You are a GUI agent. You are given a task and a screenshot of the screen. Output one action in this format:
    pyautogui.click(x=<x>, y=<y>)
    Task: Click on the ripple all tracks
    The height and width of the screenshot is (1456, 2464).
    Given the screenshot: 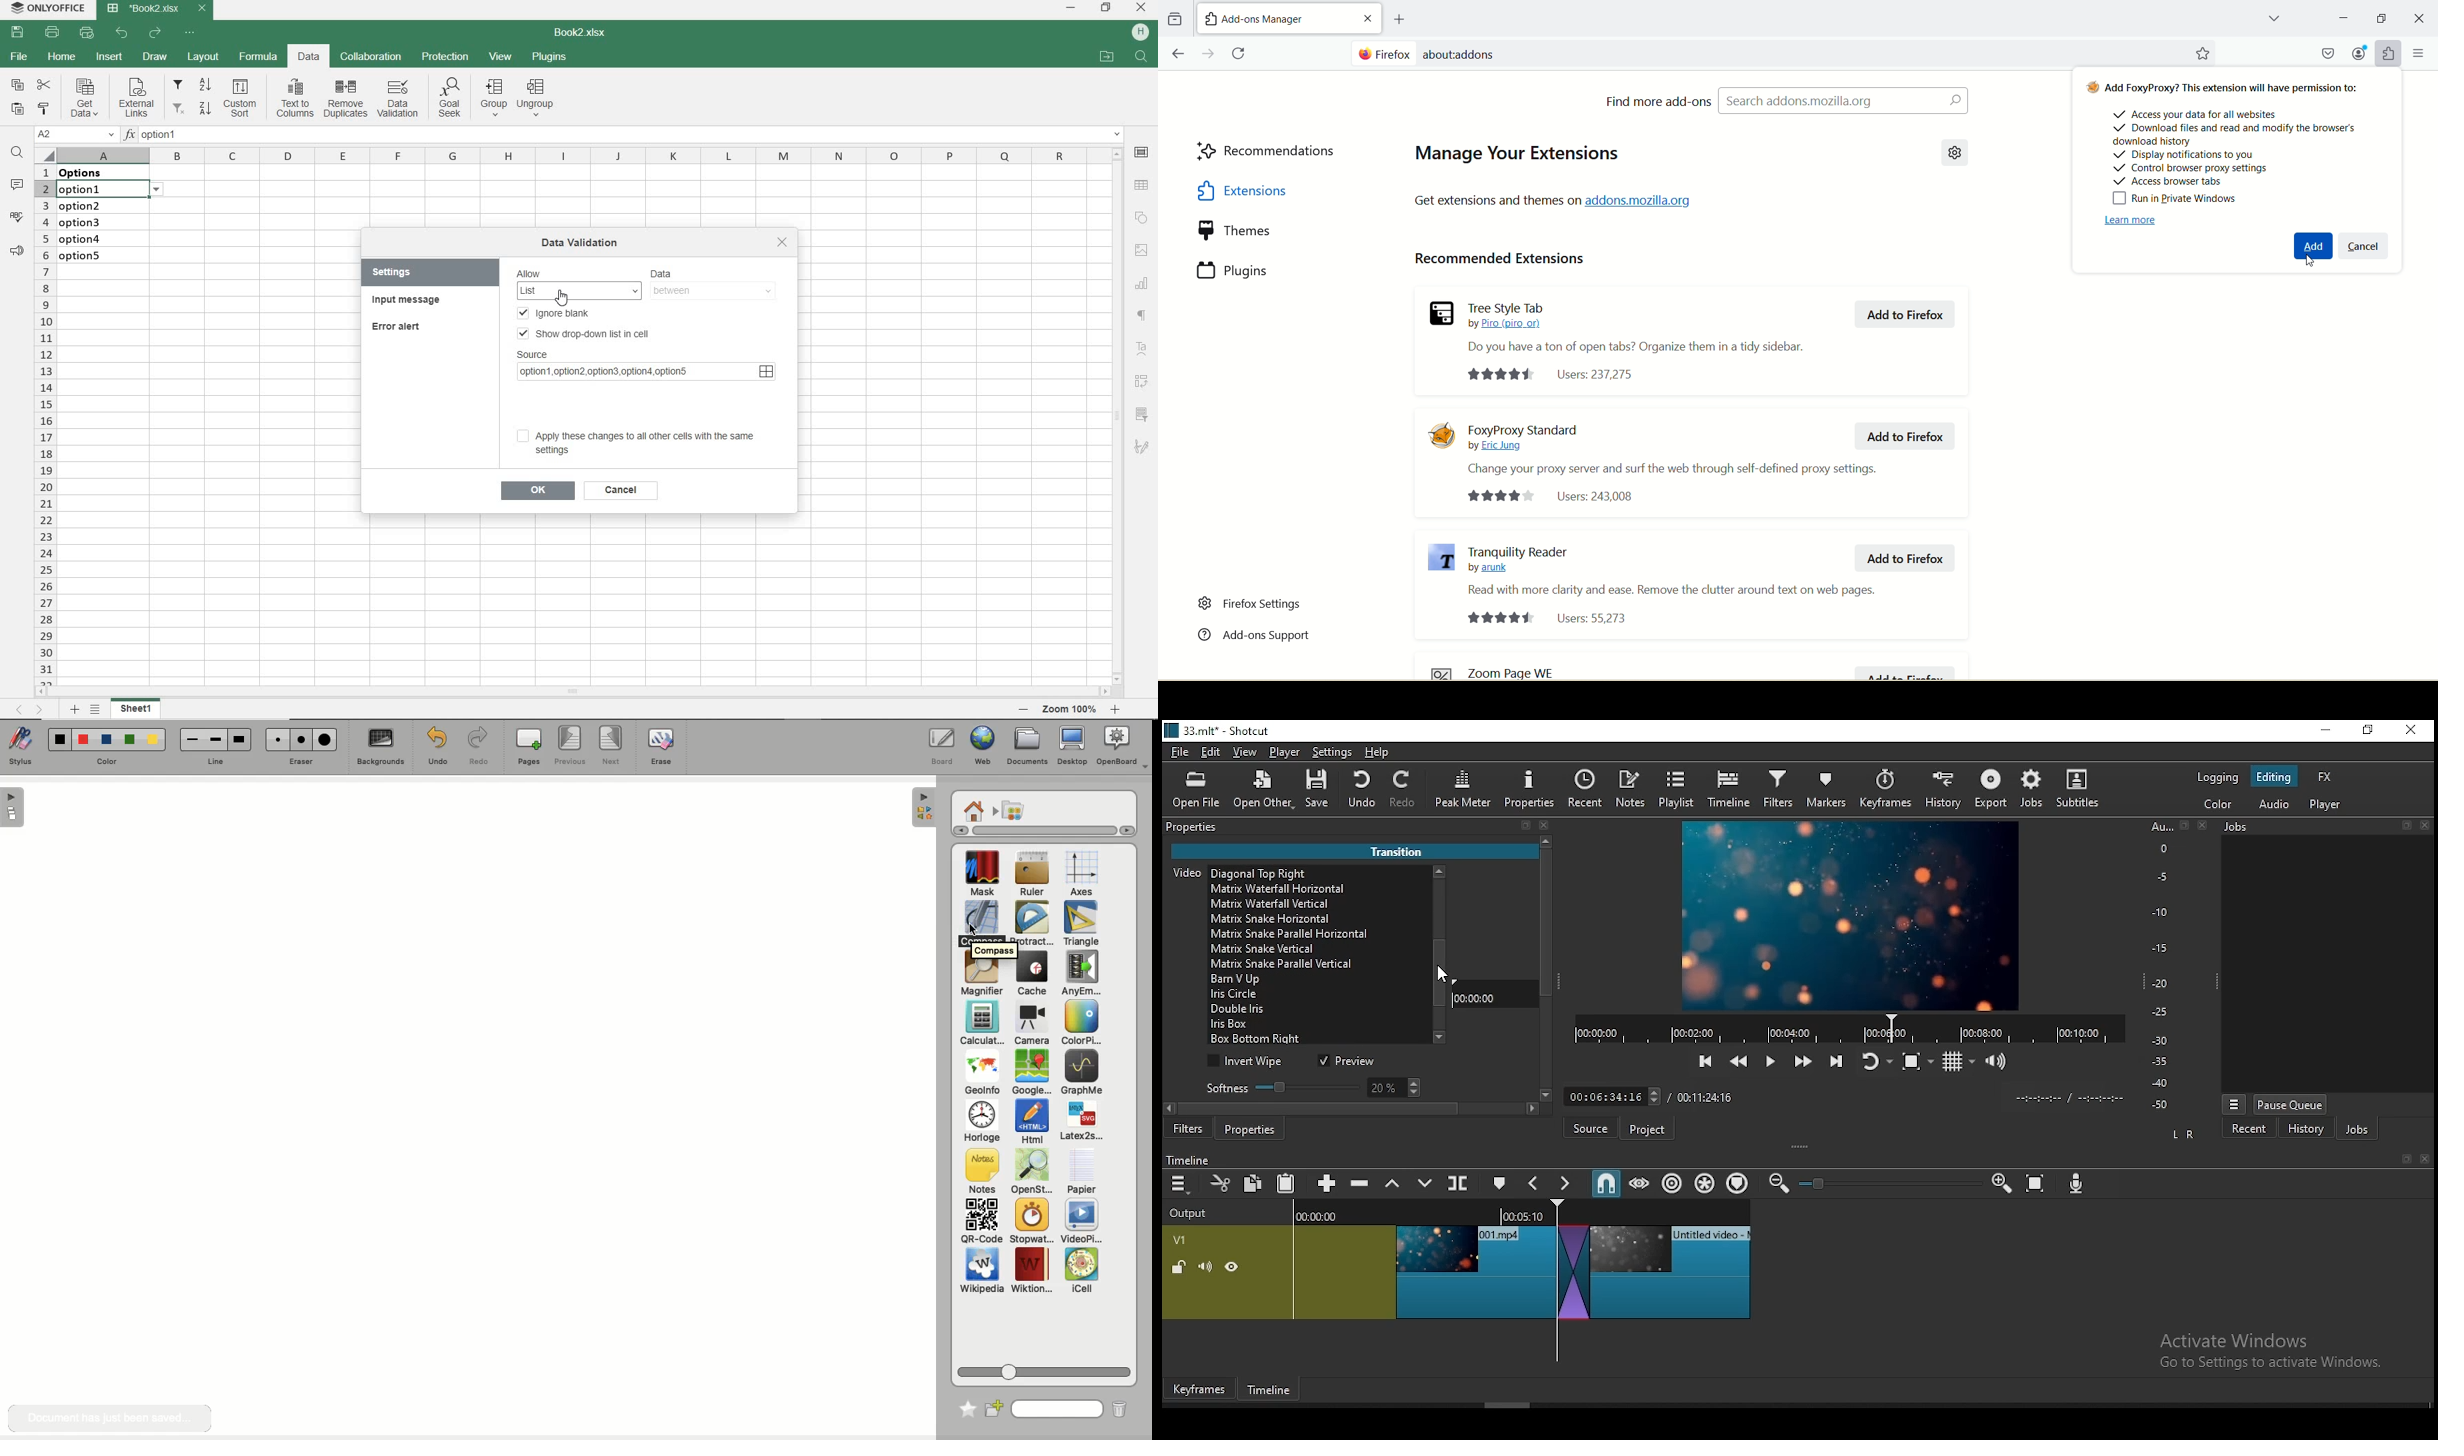 What is the action you would take?
    pyautogui.click(x=1706, y=1182)
    